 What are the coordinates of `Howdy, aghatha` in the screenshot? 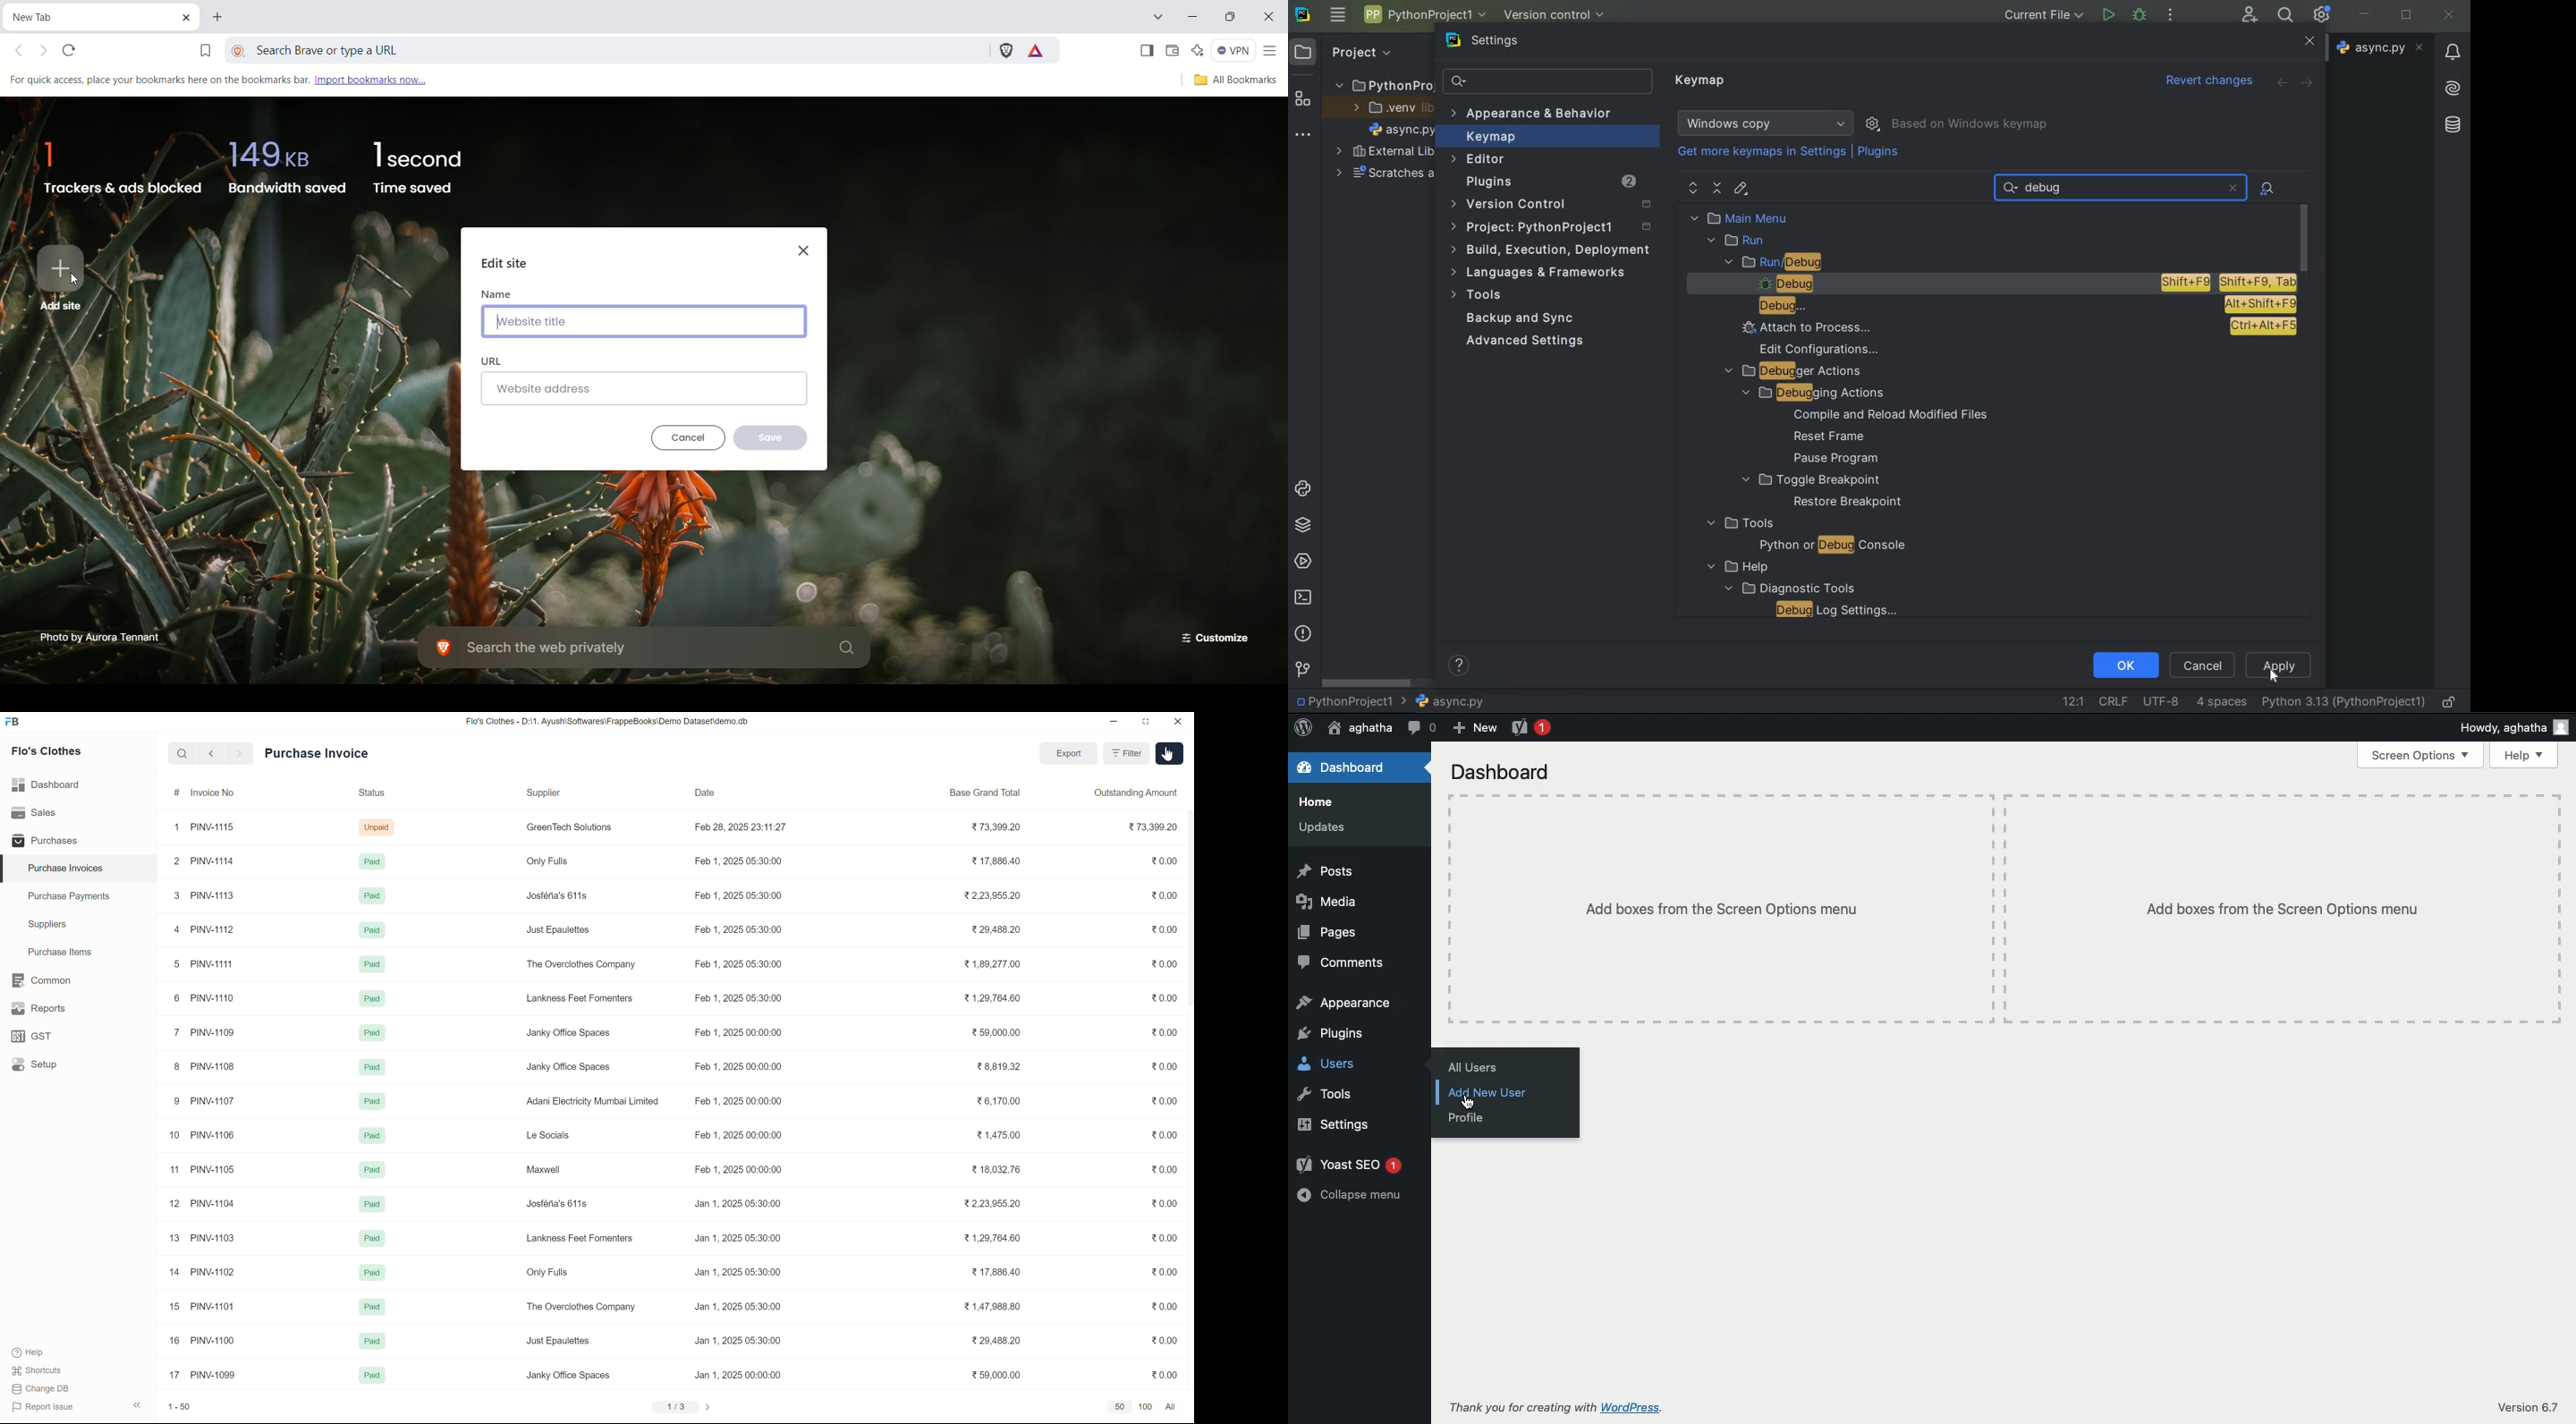 It's located at (2514, 727).